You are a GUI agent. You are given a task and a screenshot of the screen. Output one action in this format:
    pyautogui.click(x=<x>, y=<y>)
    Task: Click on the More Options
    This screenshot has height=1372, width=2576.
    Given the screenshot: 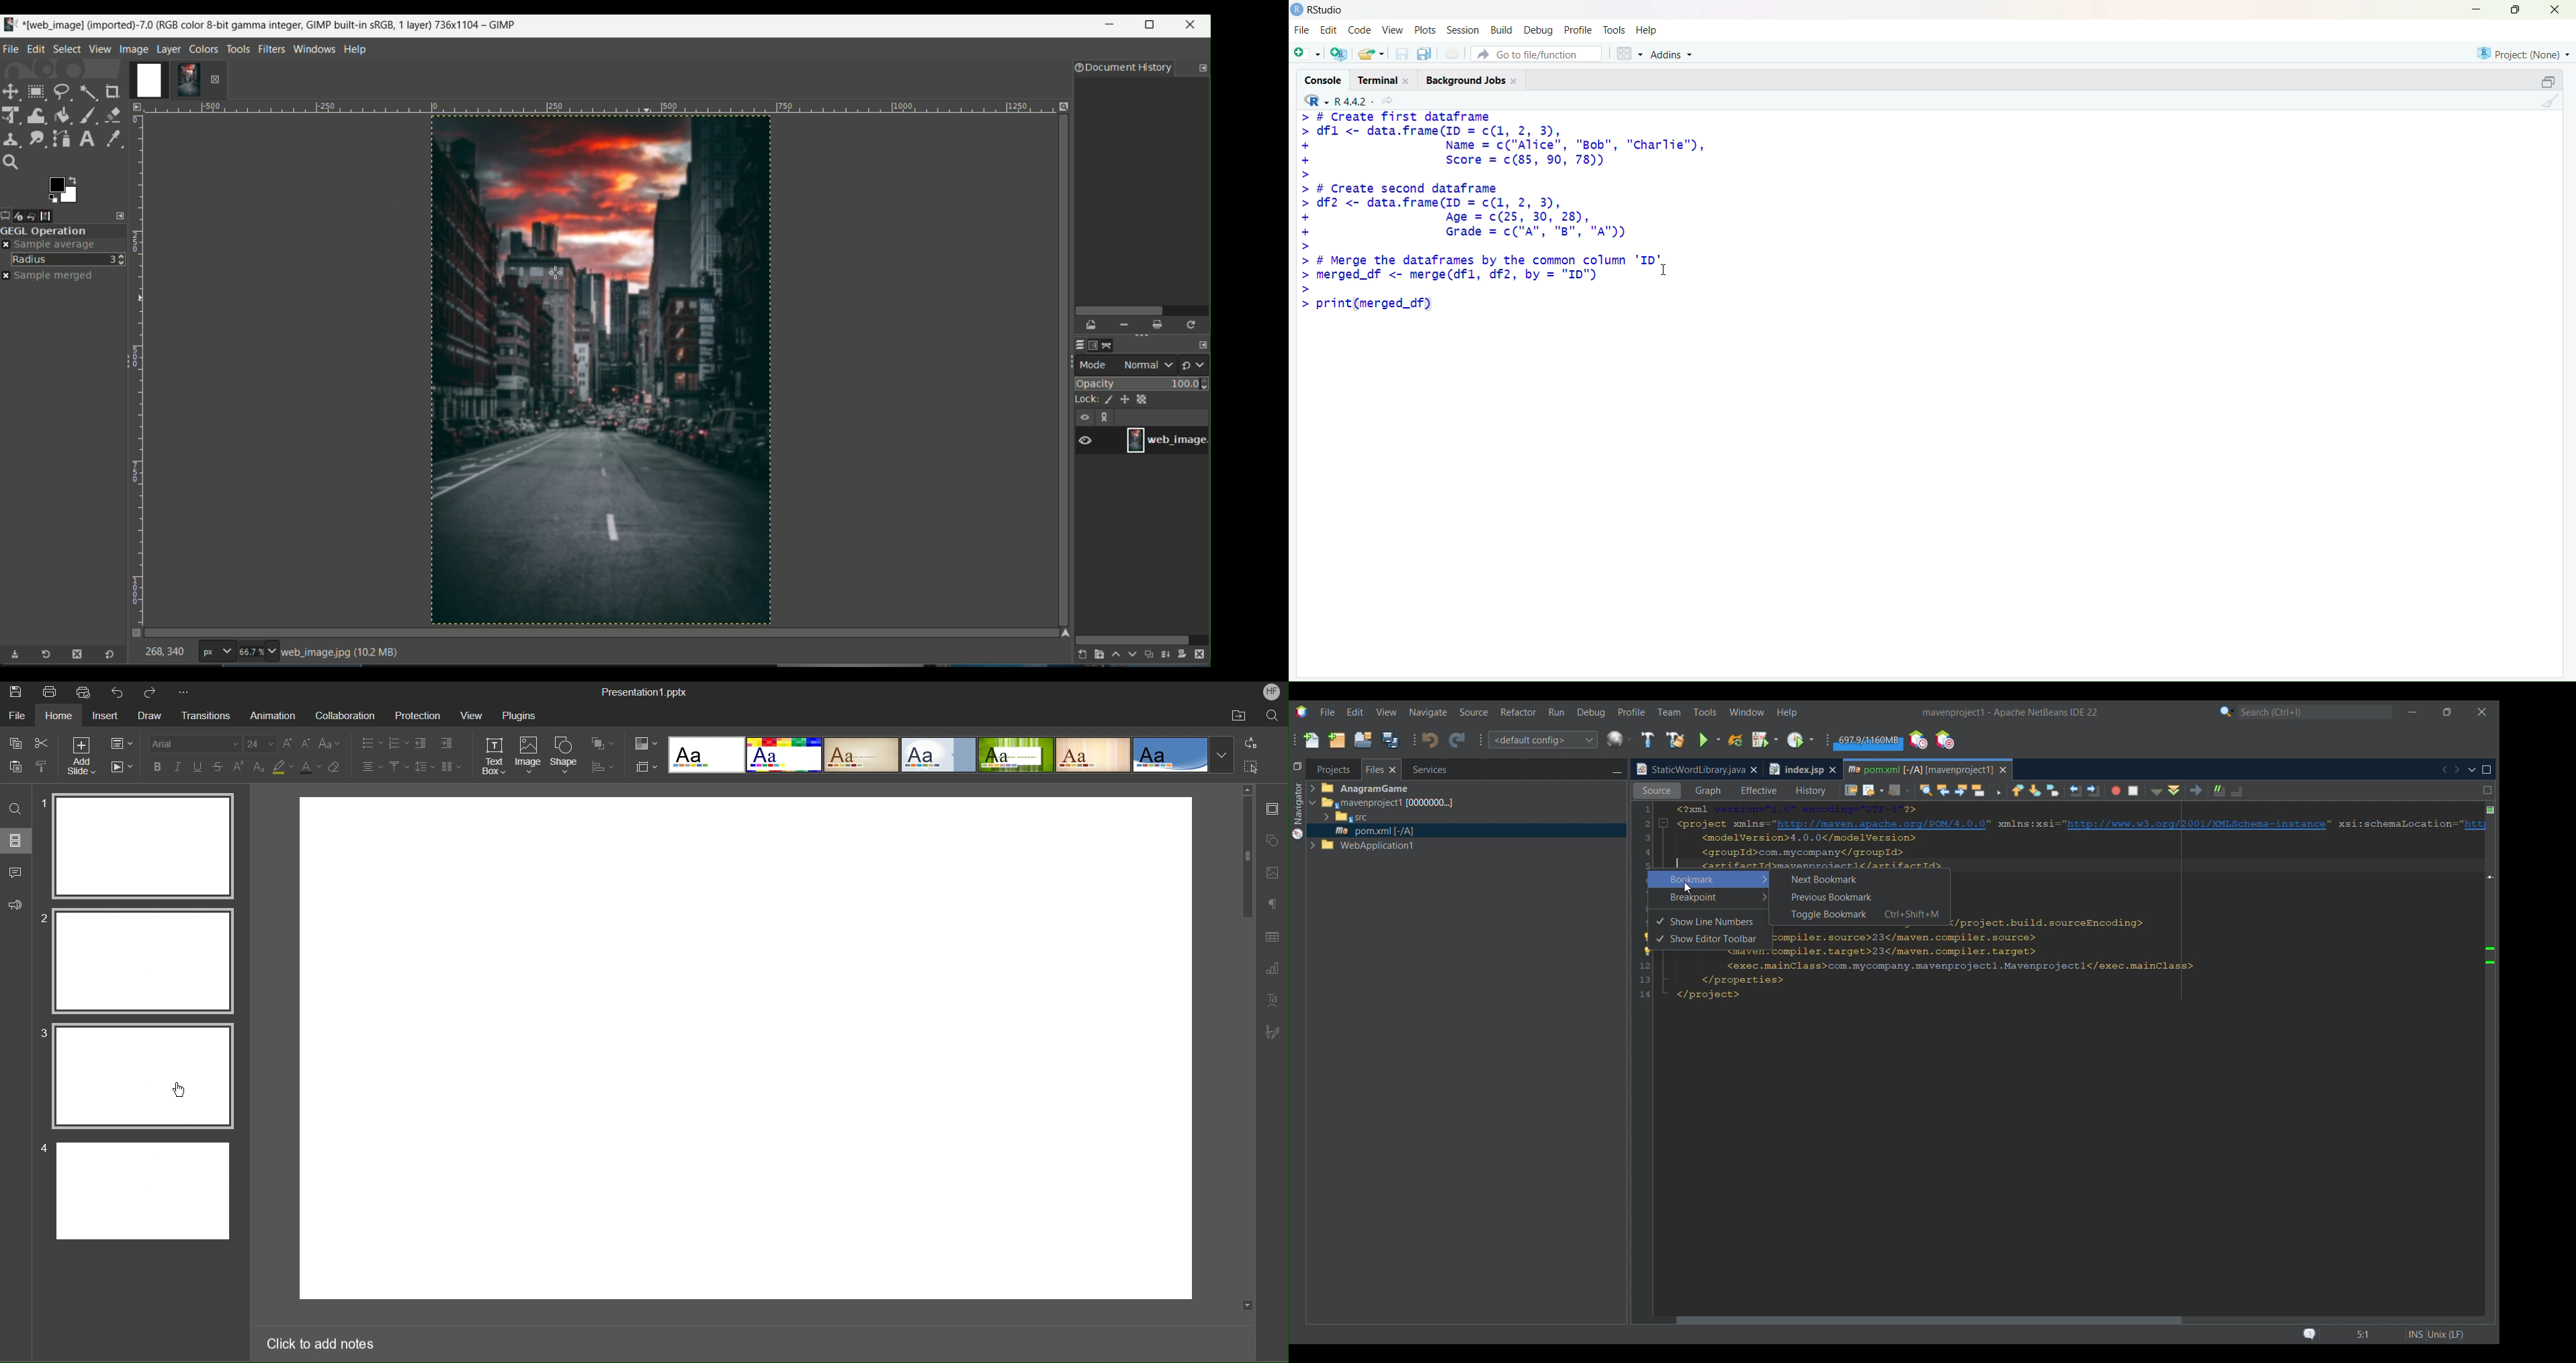 What is the action you would take?
    pyautogui.click(x=183, y=693)
    